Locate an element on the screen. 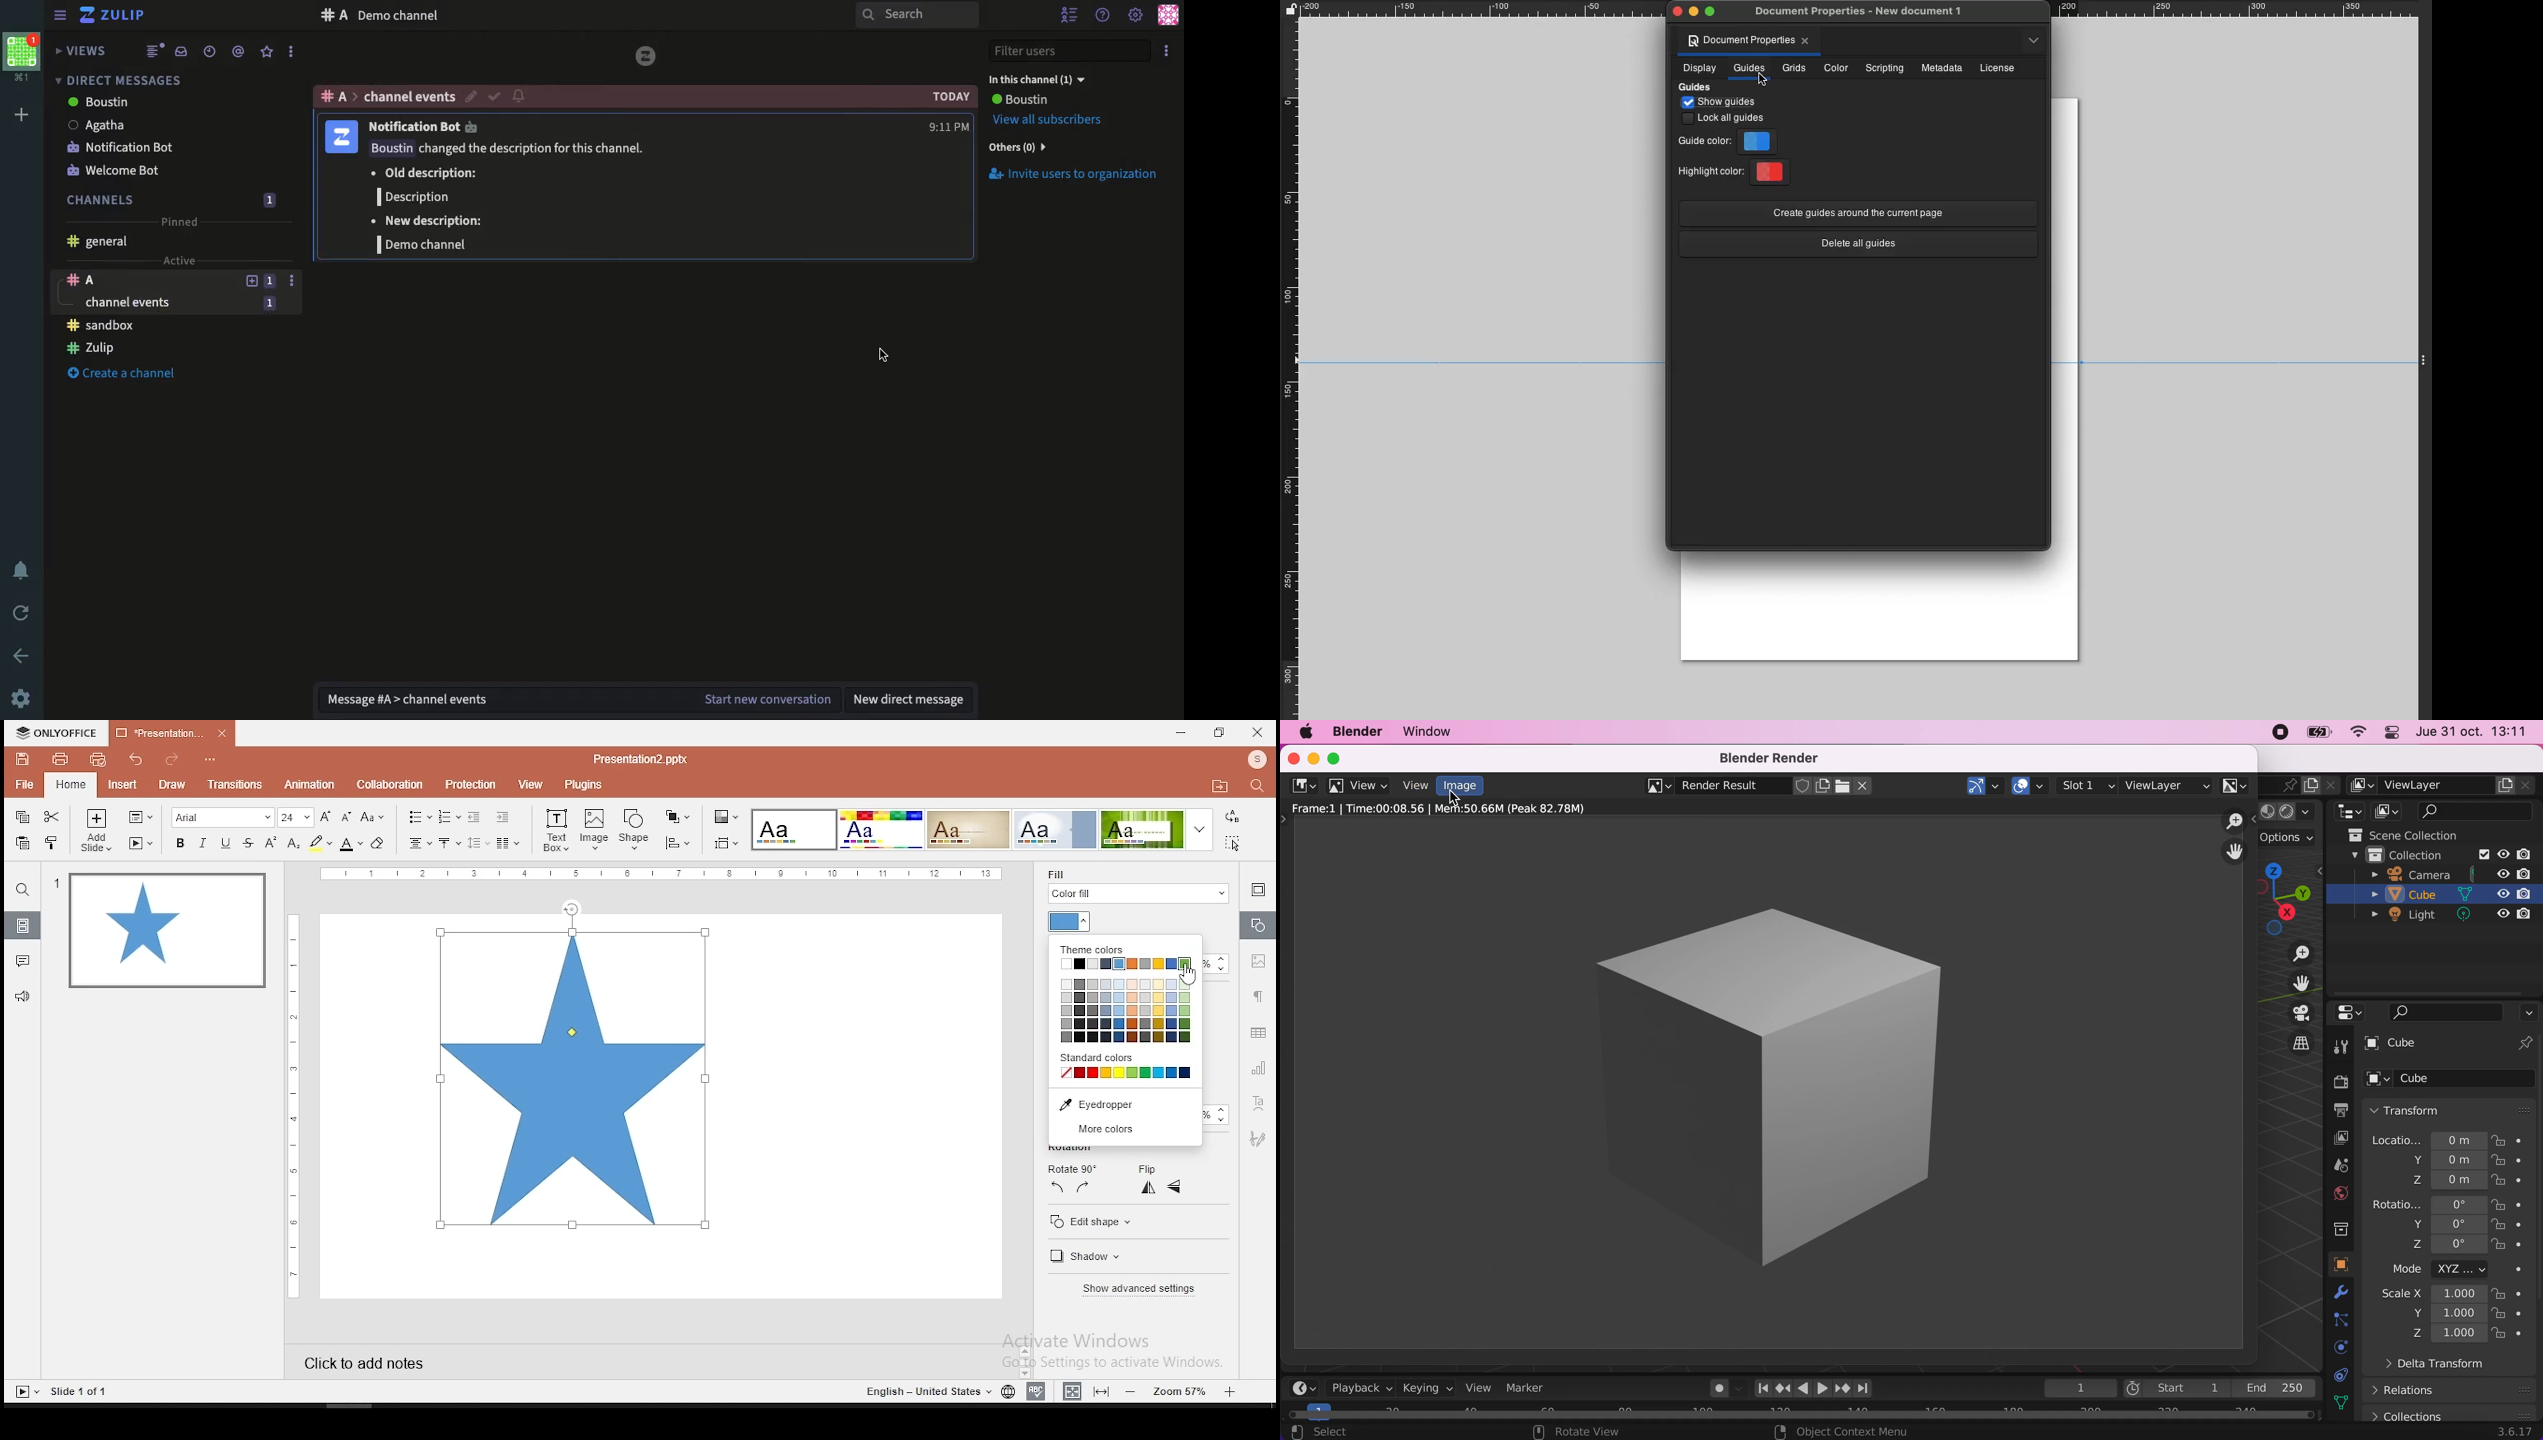 The image size is (2548, 1456). cube options is located at coordinates (2455, 1079).